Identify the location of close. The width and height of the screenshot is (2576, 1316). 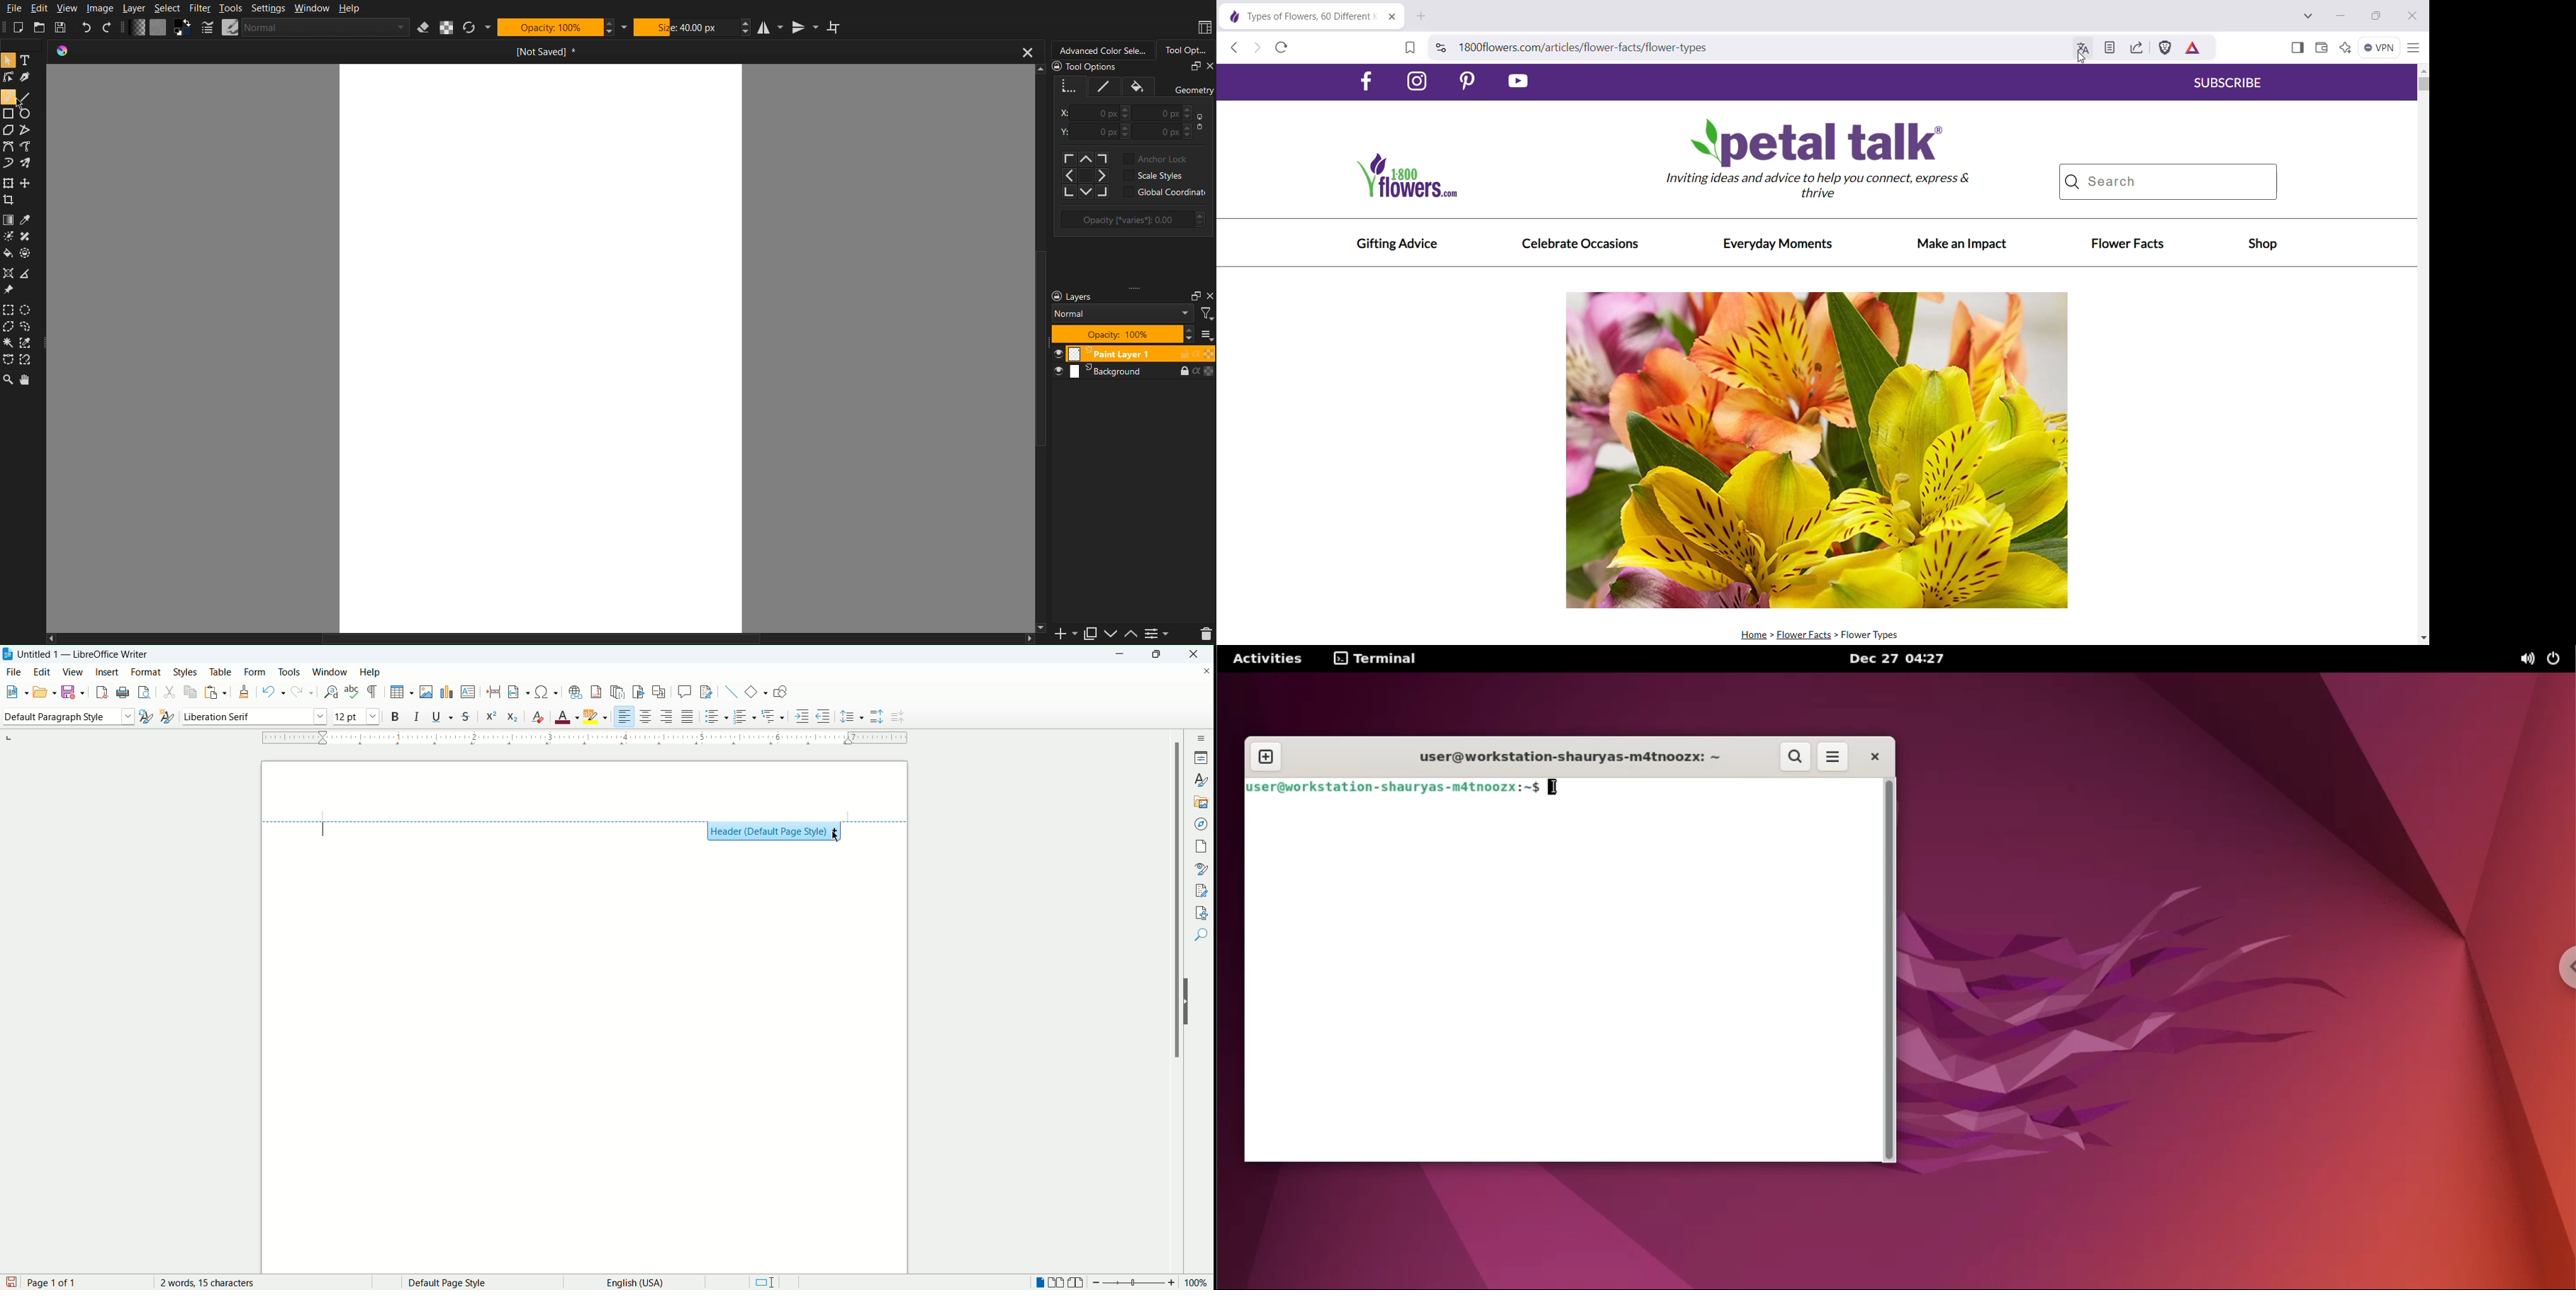
(1199, 654).